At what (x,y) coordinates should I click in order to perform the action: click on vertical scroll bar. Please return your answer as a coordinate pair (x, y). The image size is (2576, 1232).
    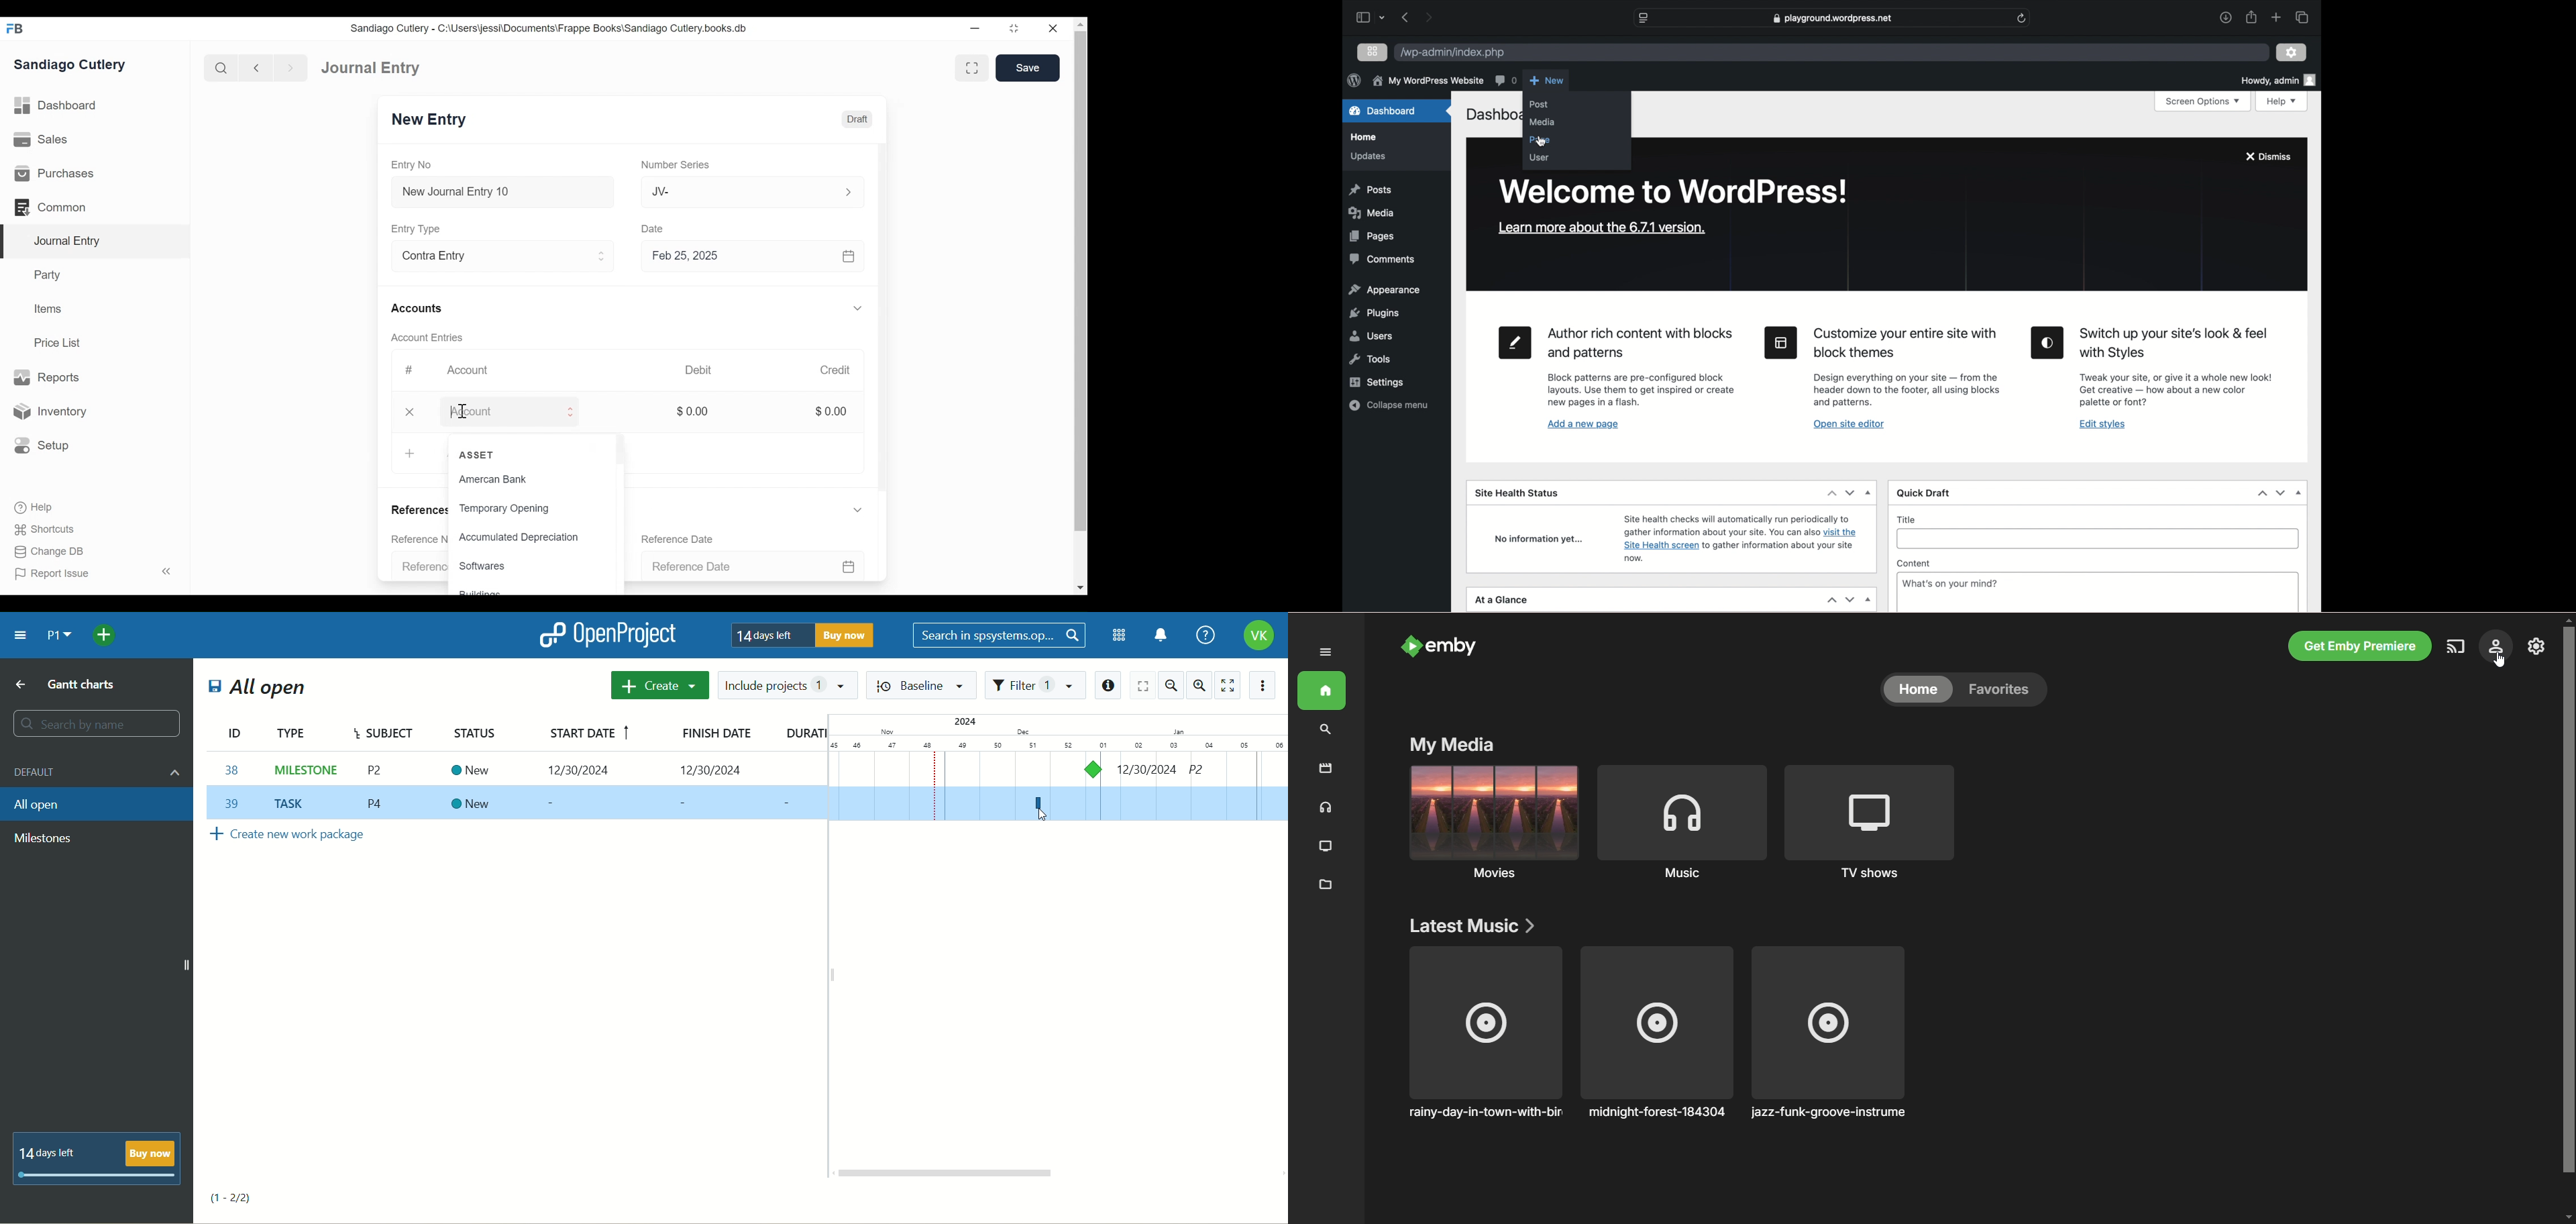
    Looking at the image, I should click on (1081, 282).